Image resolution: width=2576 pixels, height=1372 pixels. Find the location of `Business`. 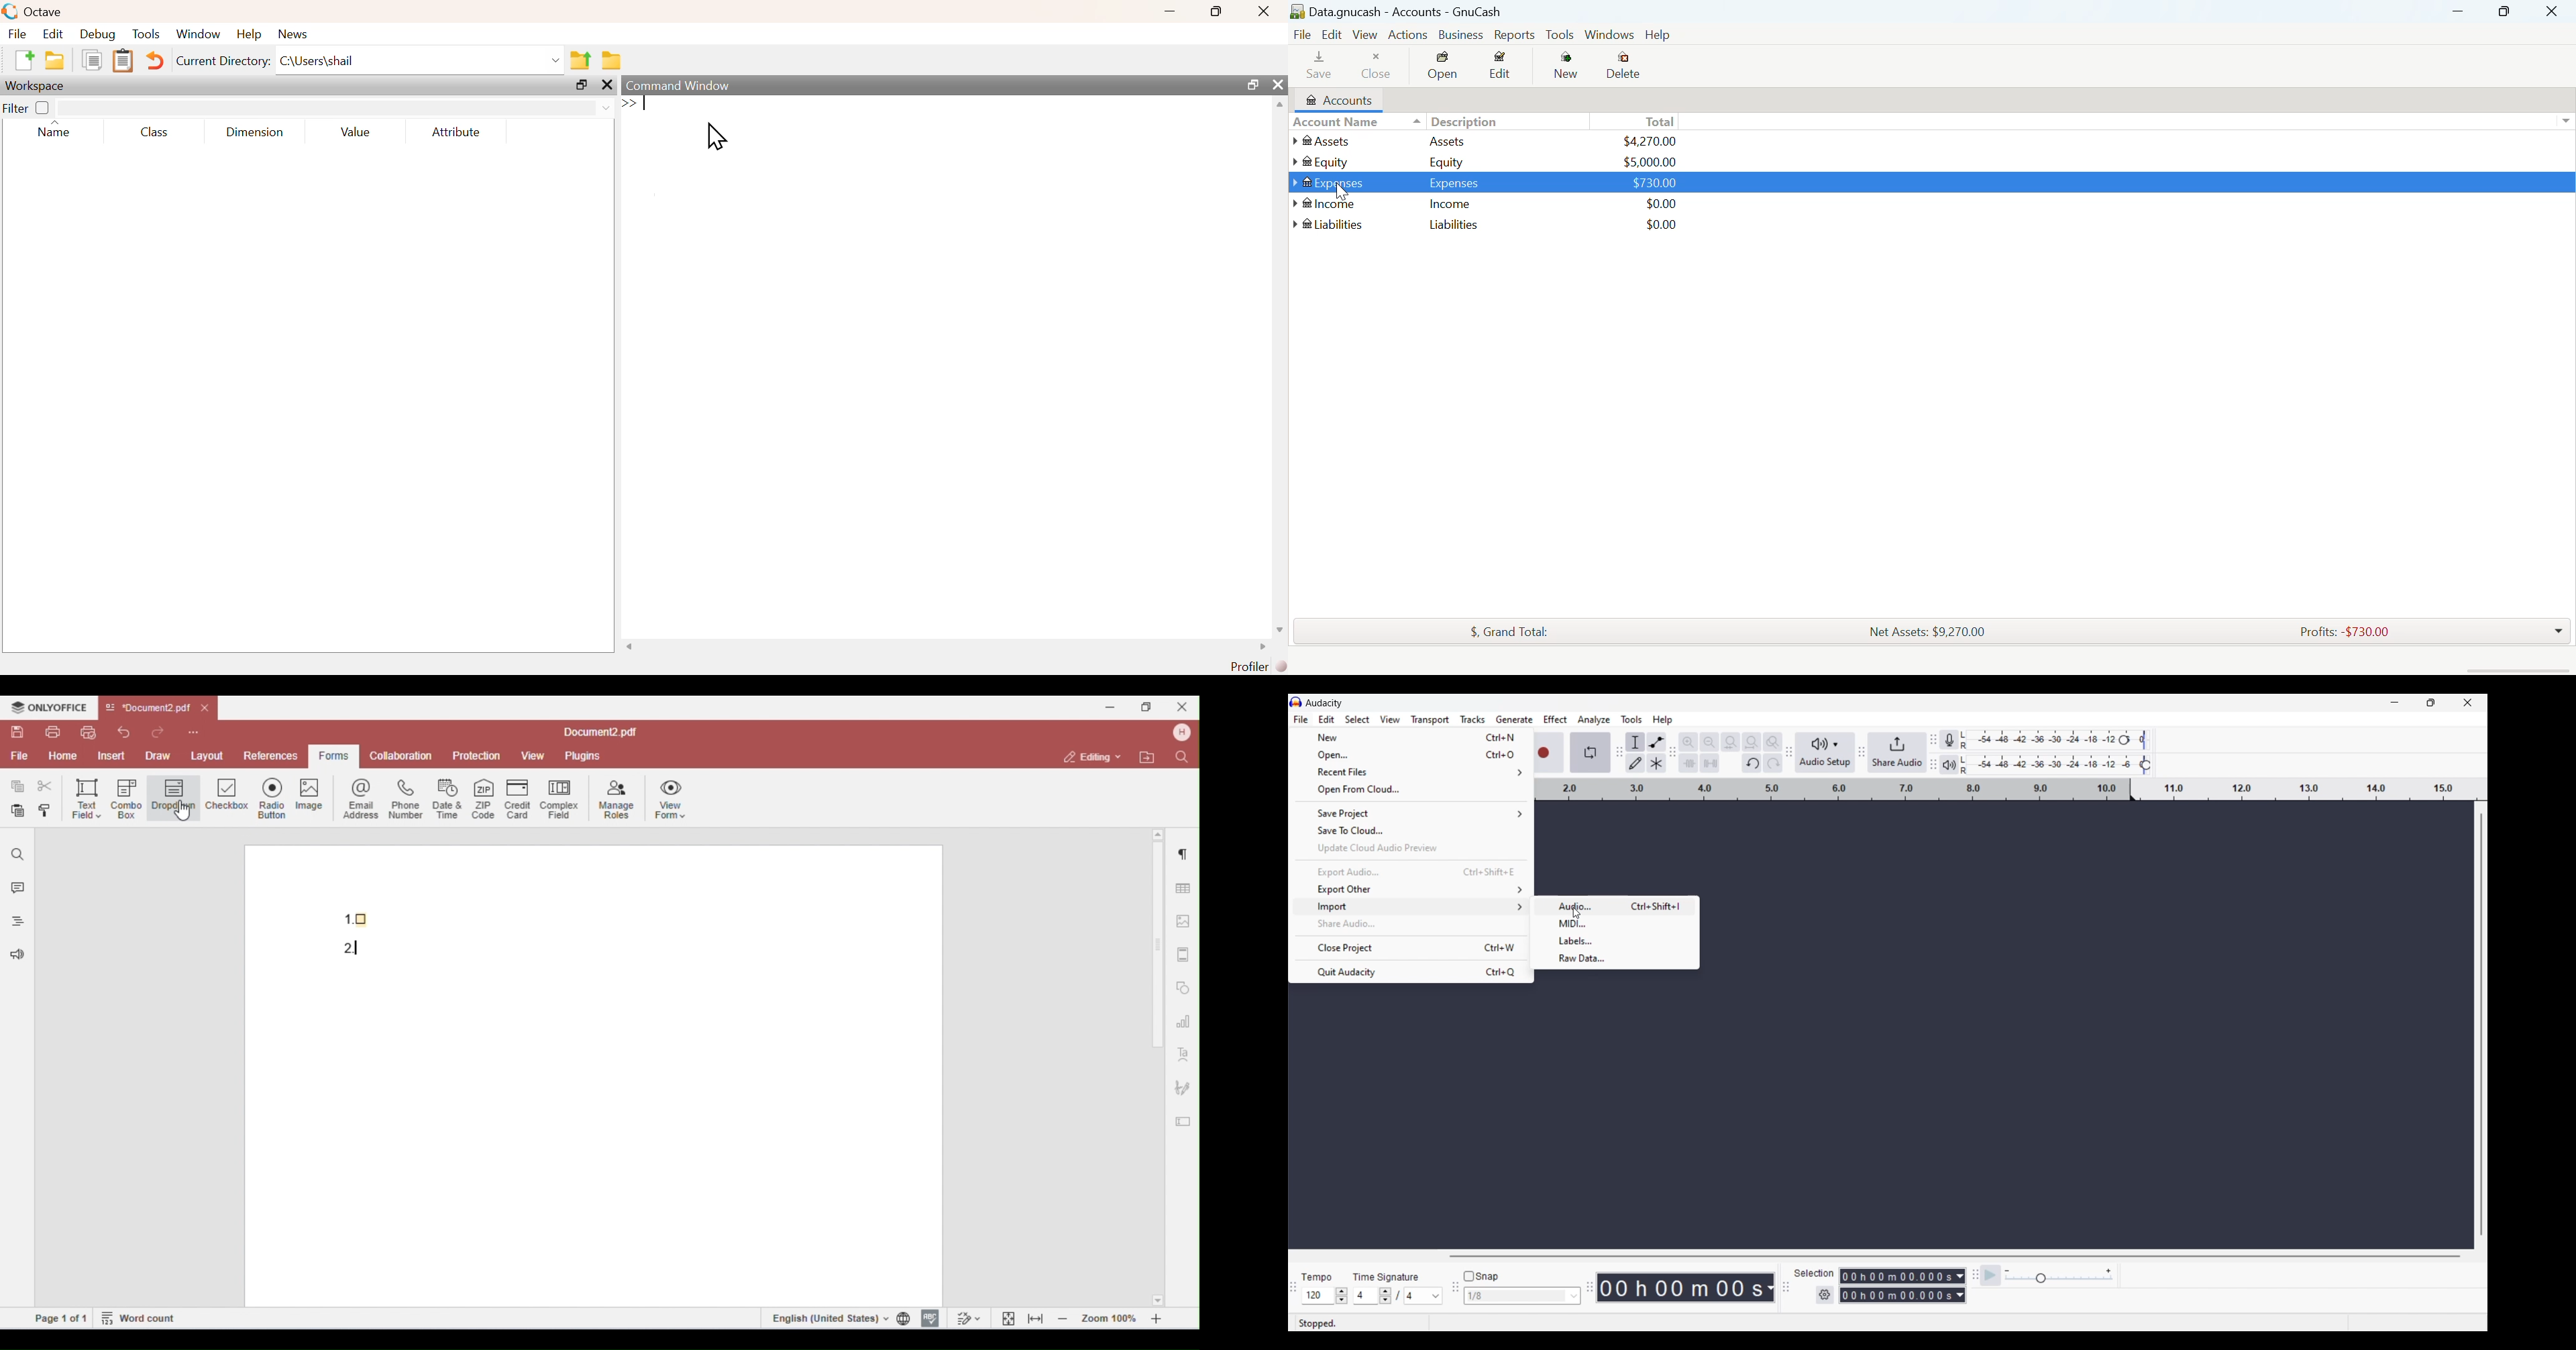

Business is located at coordinates (1462, 35).